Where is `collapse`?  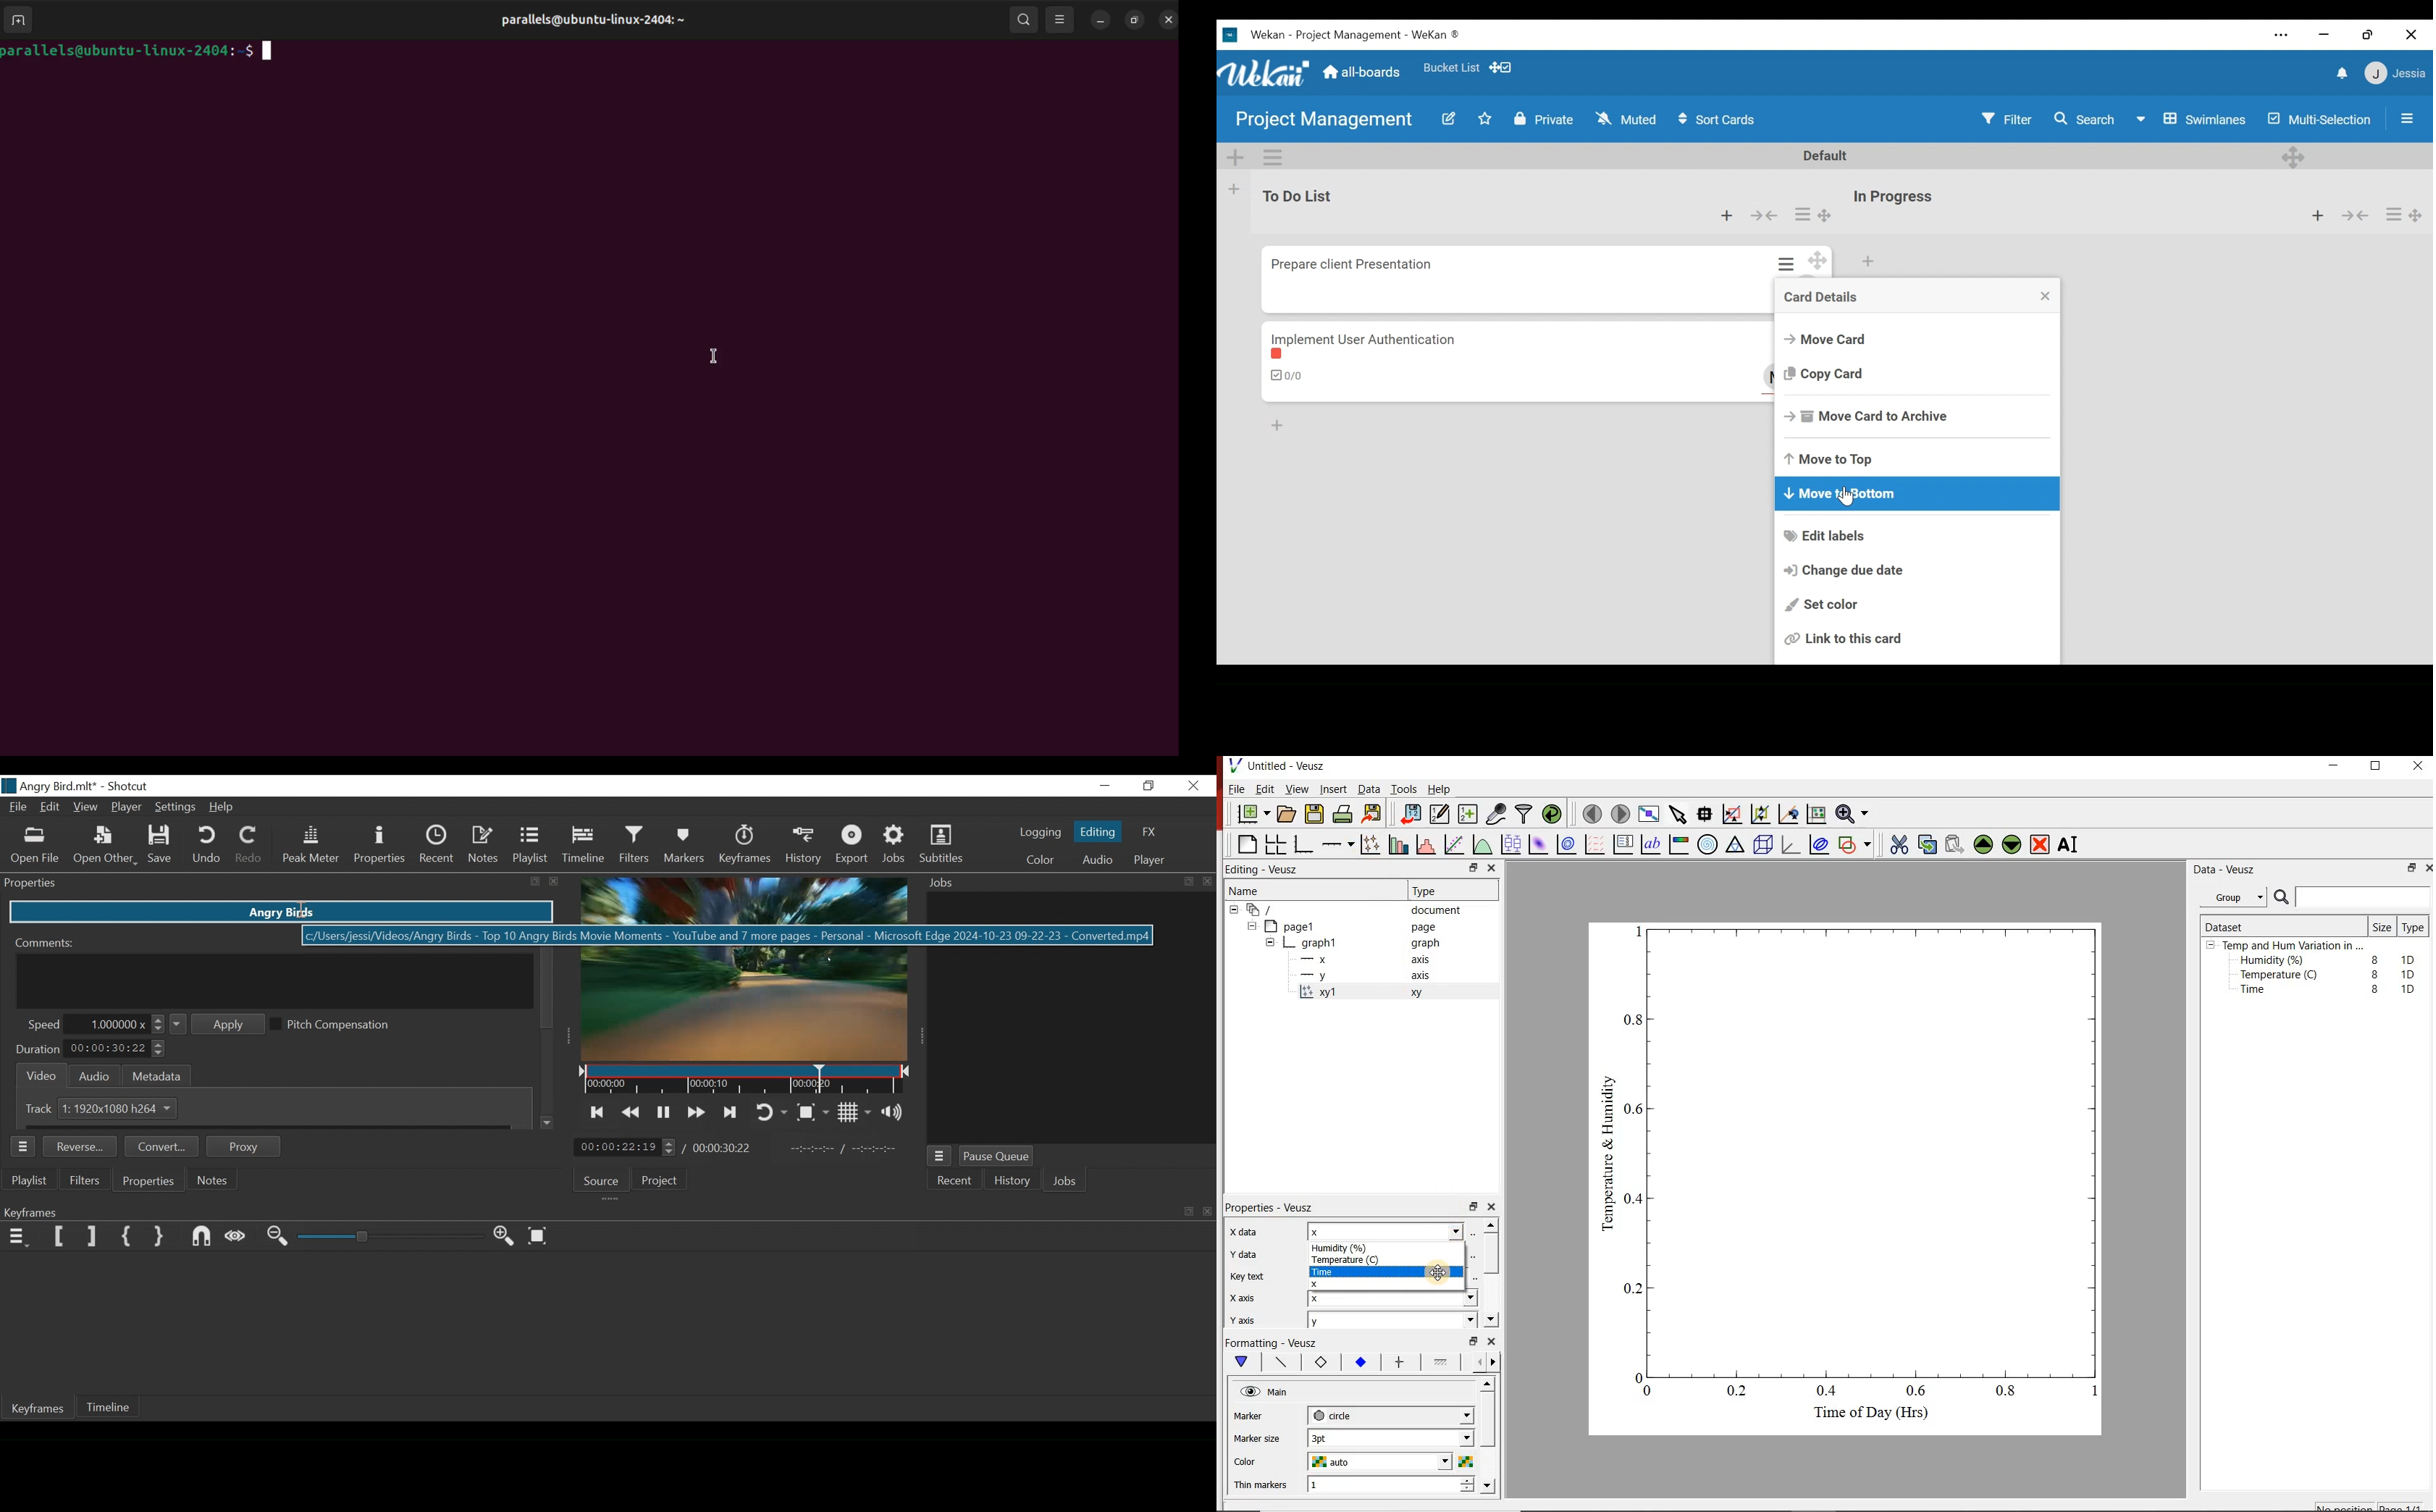 collapse is located at coordinates (1766, 215).